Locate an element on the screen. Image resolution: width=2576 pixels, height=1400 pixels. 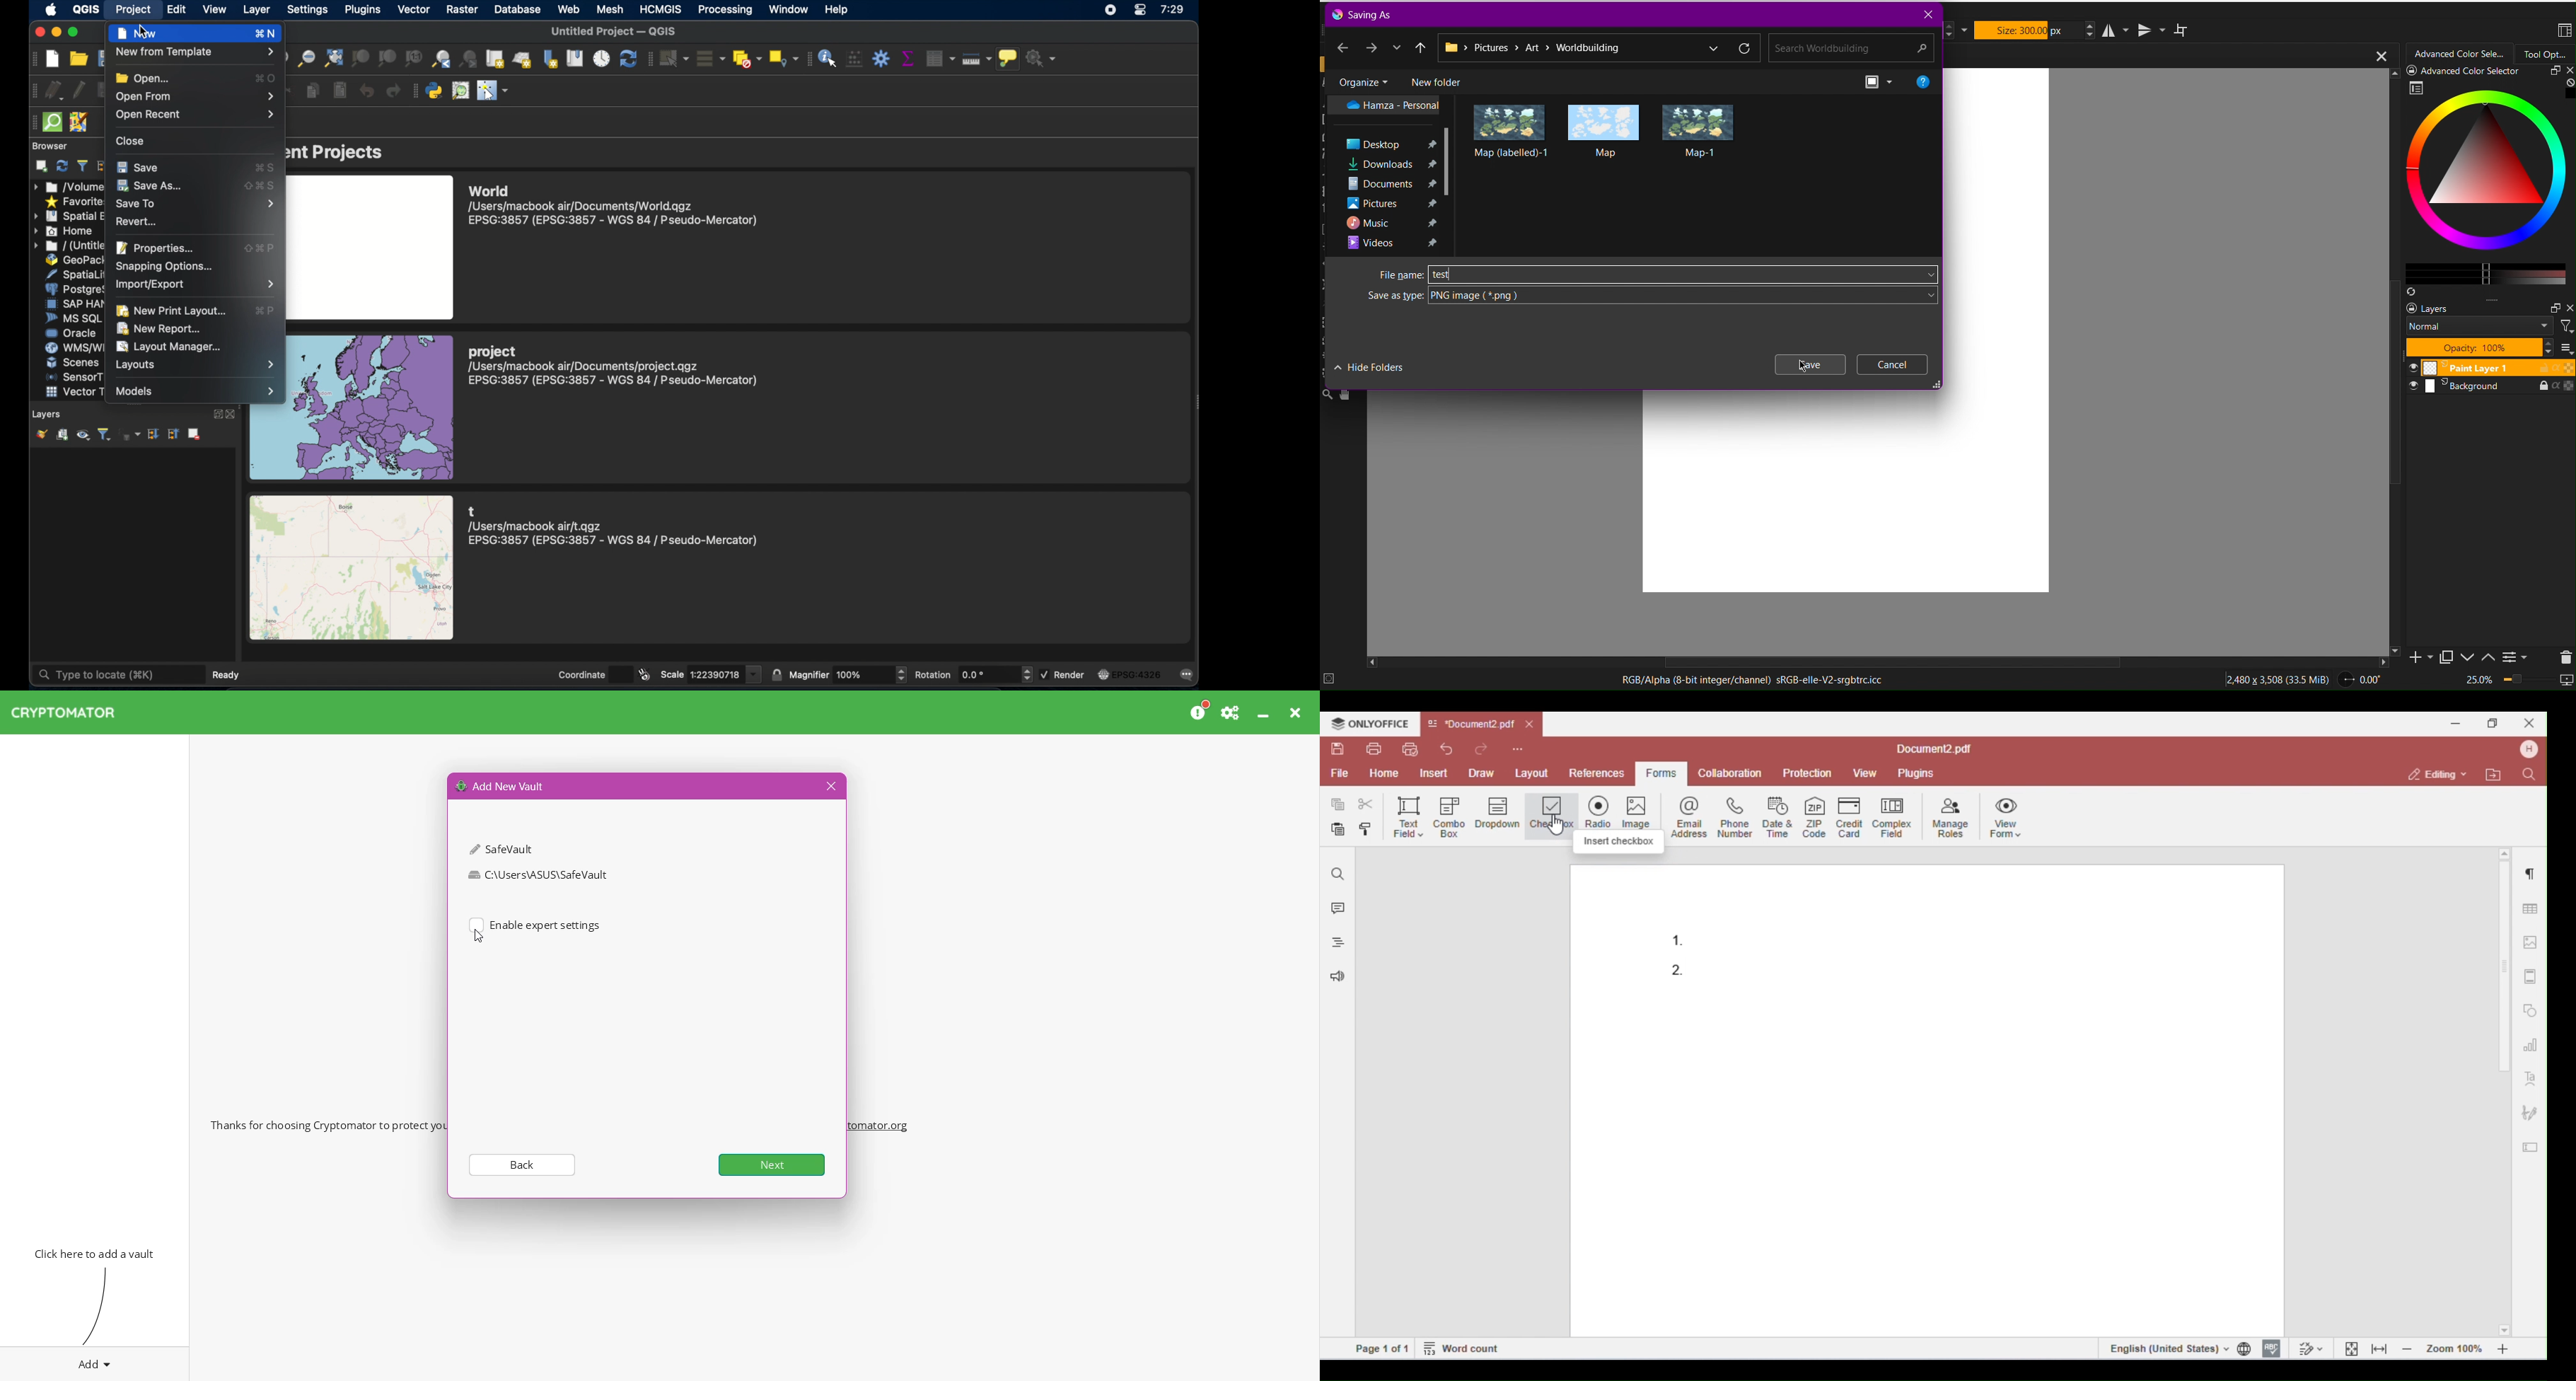
osm place search is located at coordinates (461, 91).